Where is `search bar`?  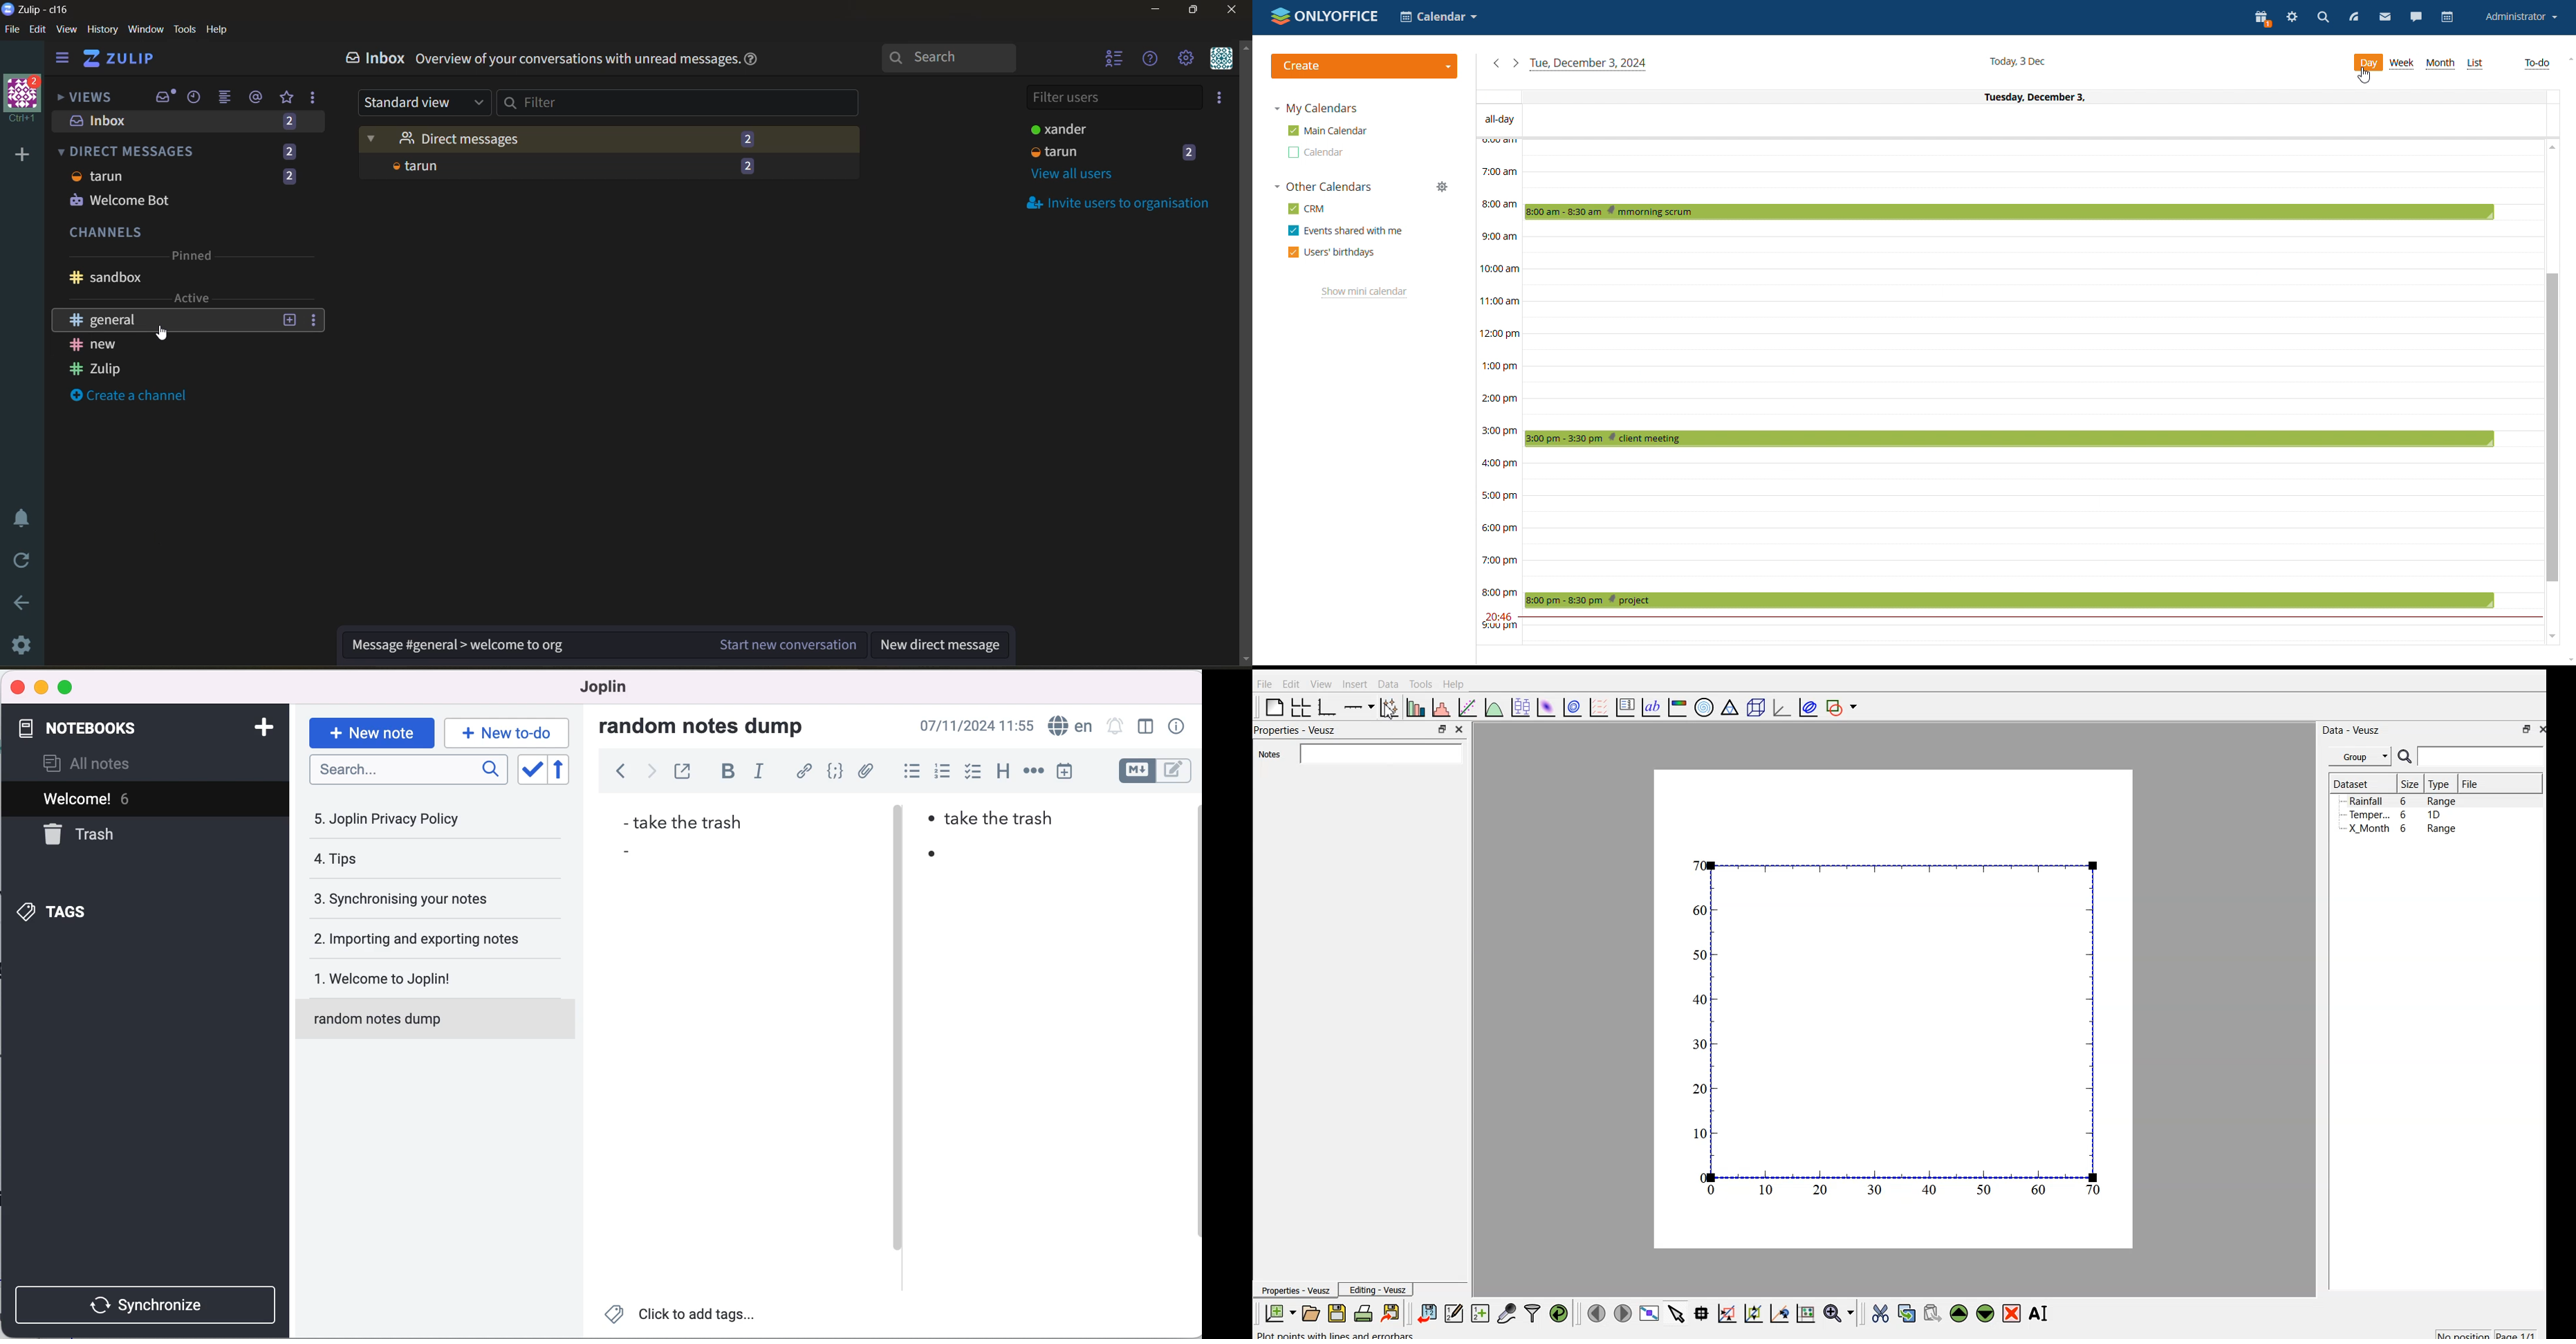 search bar is located at coordinates (2484, 758).